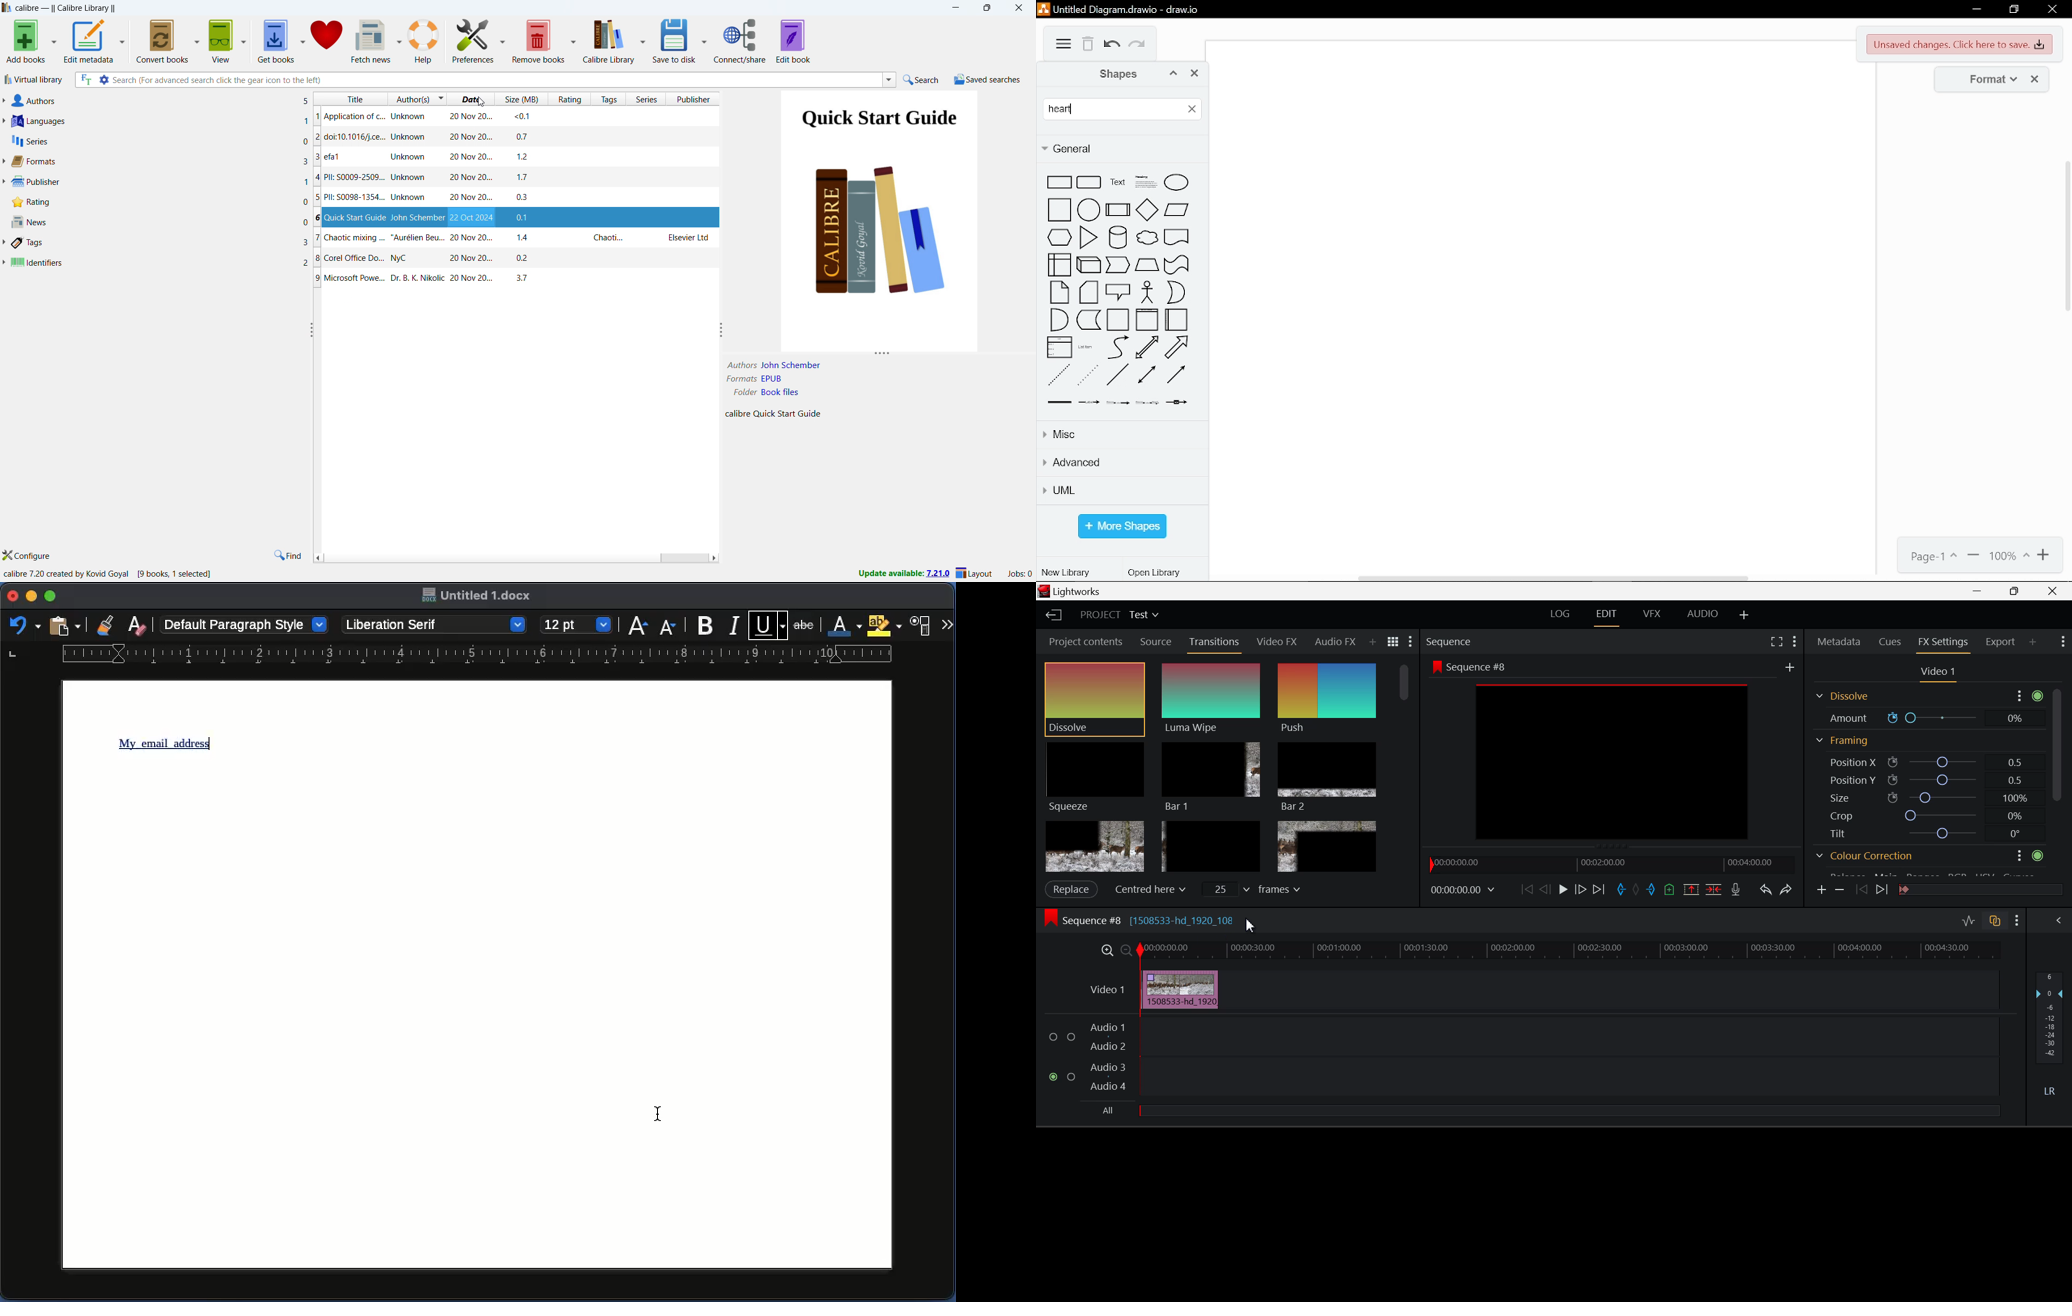 The width and height of the screenshot is (2072, 1316). I want to click on 3.7, so click(517, 278).